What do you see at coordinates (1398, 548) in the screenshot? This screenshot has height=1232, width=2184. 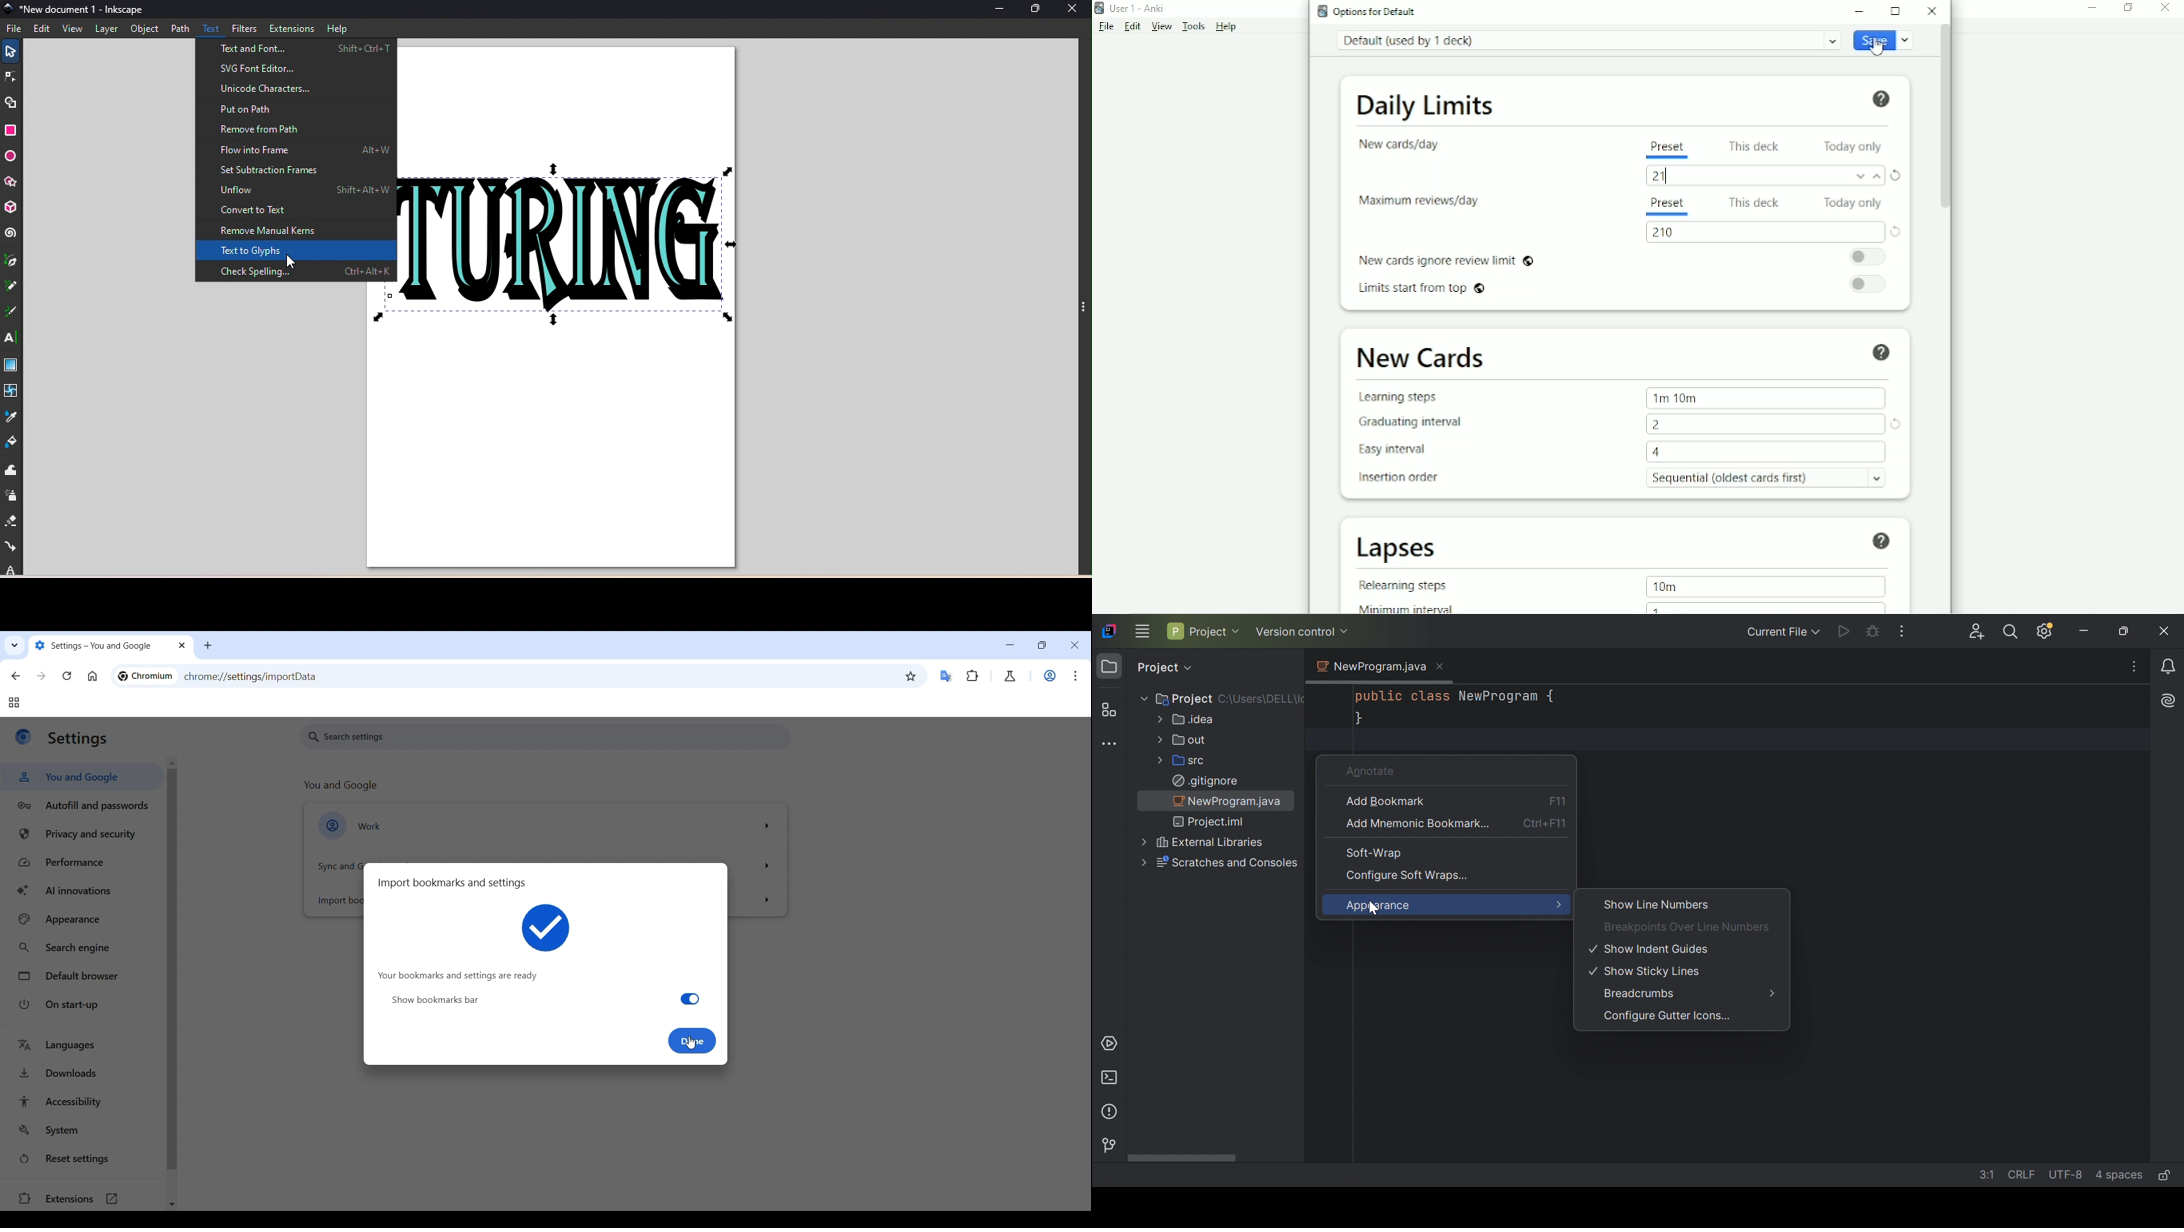 I see `Lapses` at bounding box center [1398, 548].